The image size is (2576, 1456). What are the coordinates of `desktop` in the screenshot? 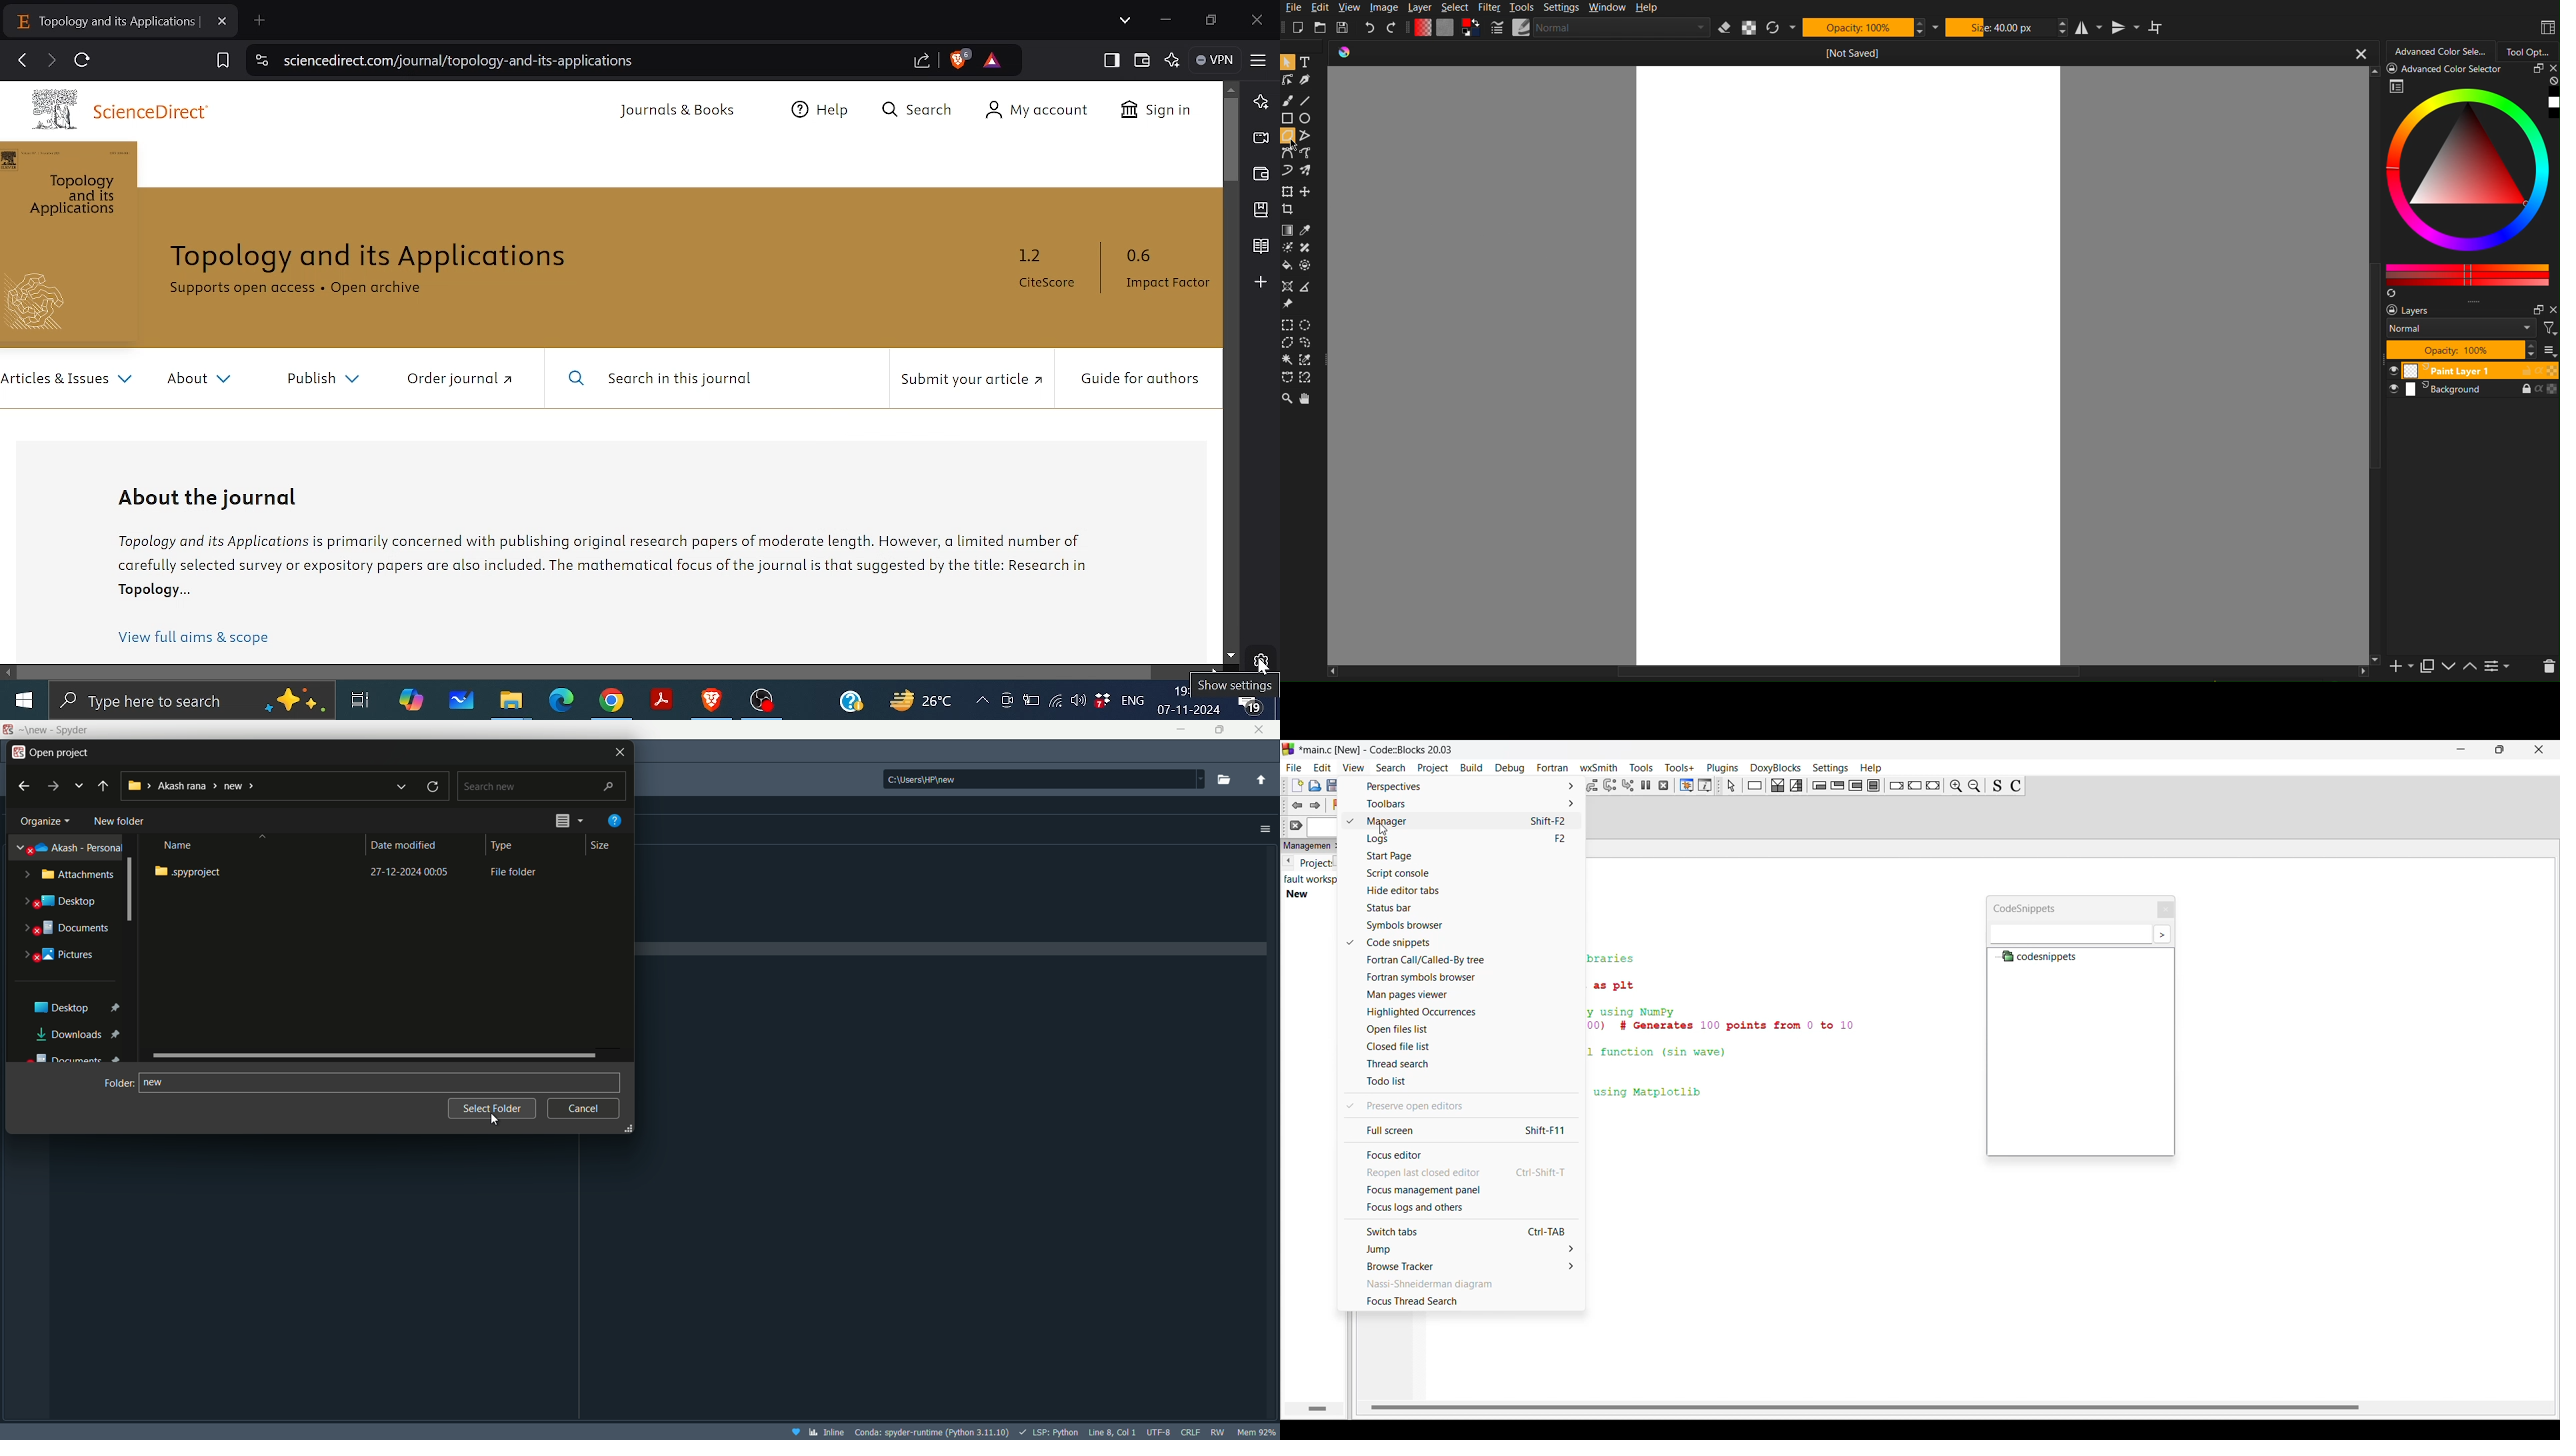 It's located at (74, 1007).